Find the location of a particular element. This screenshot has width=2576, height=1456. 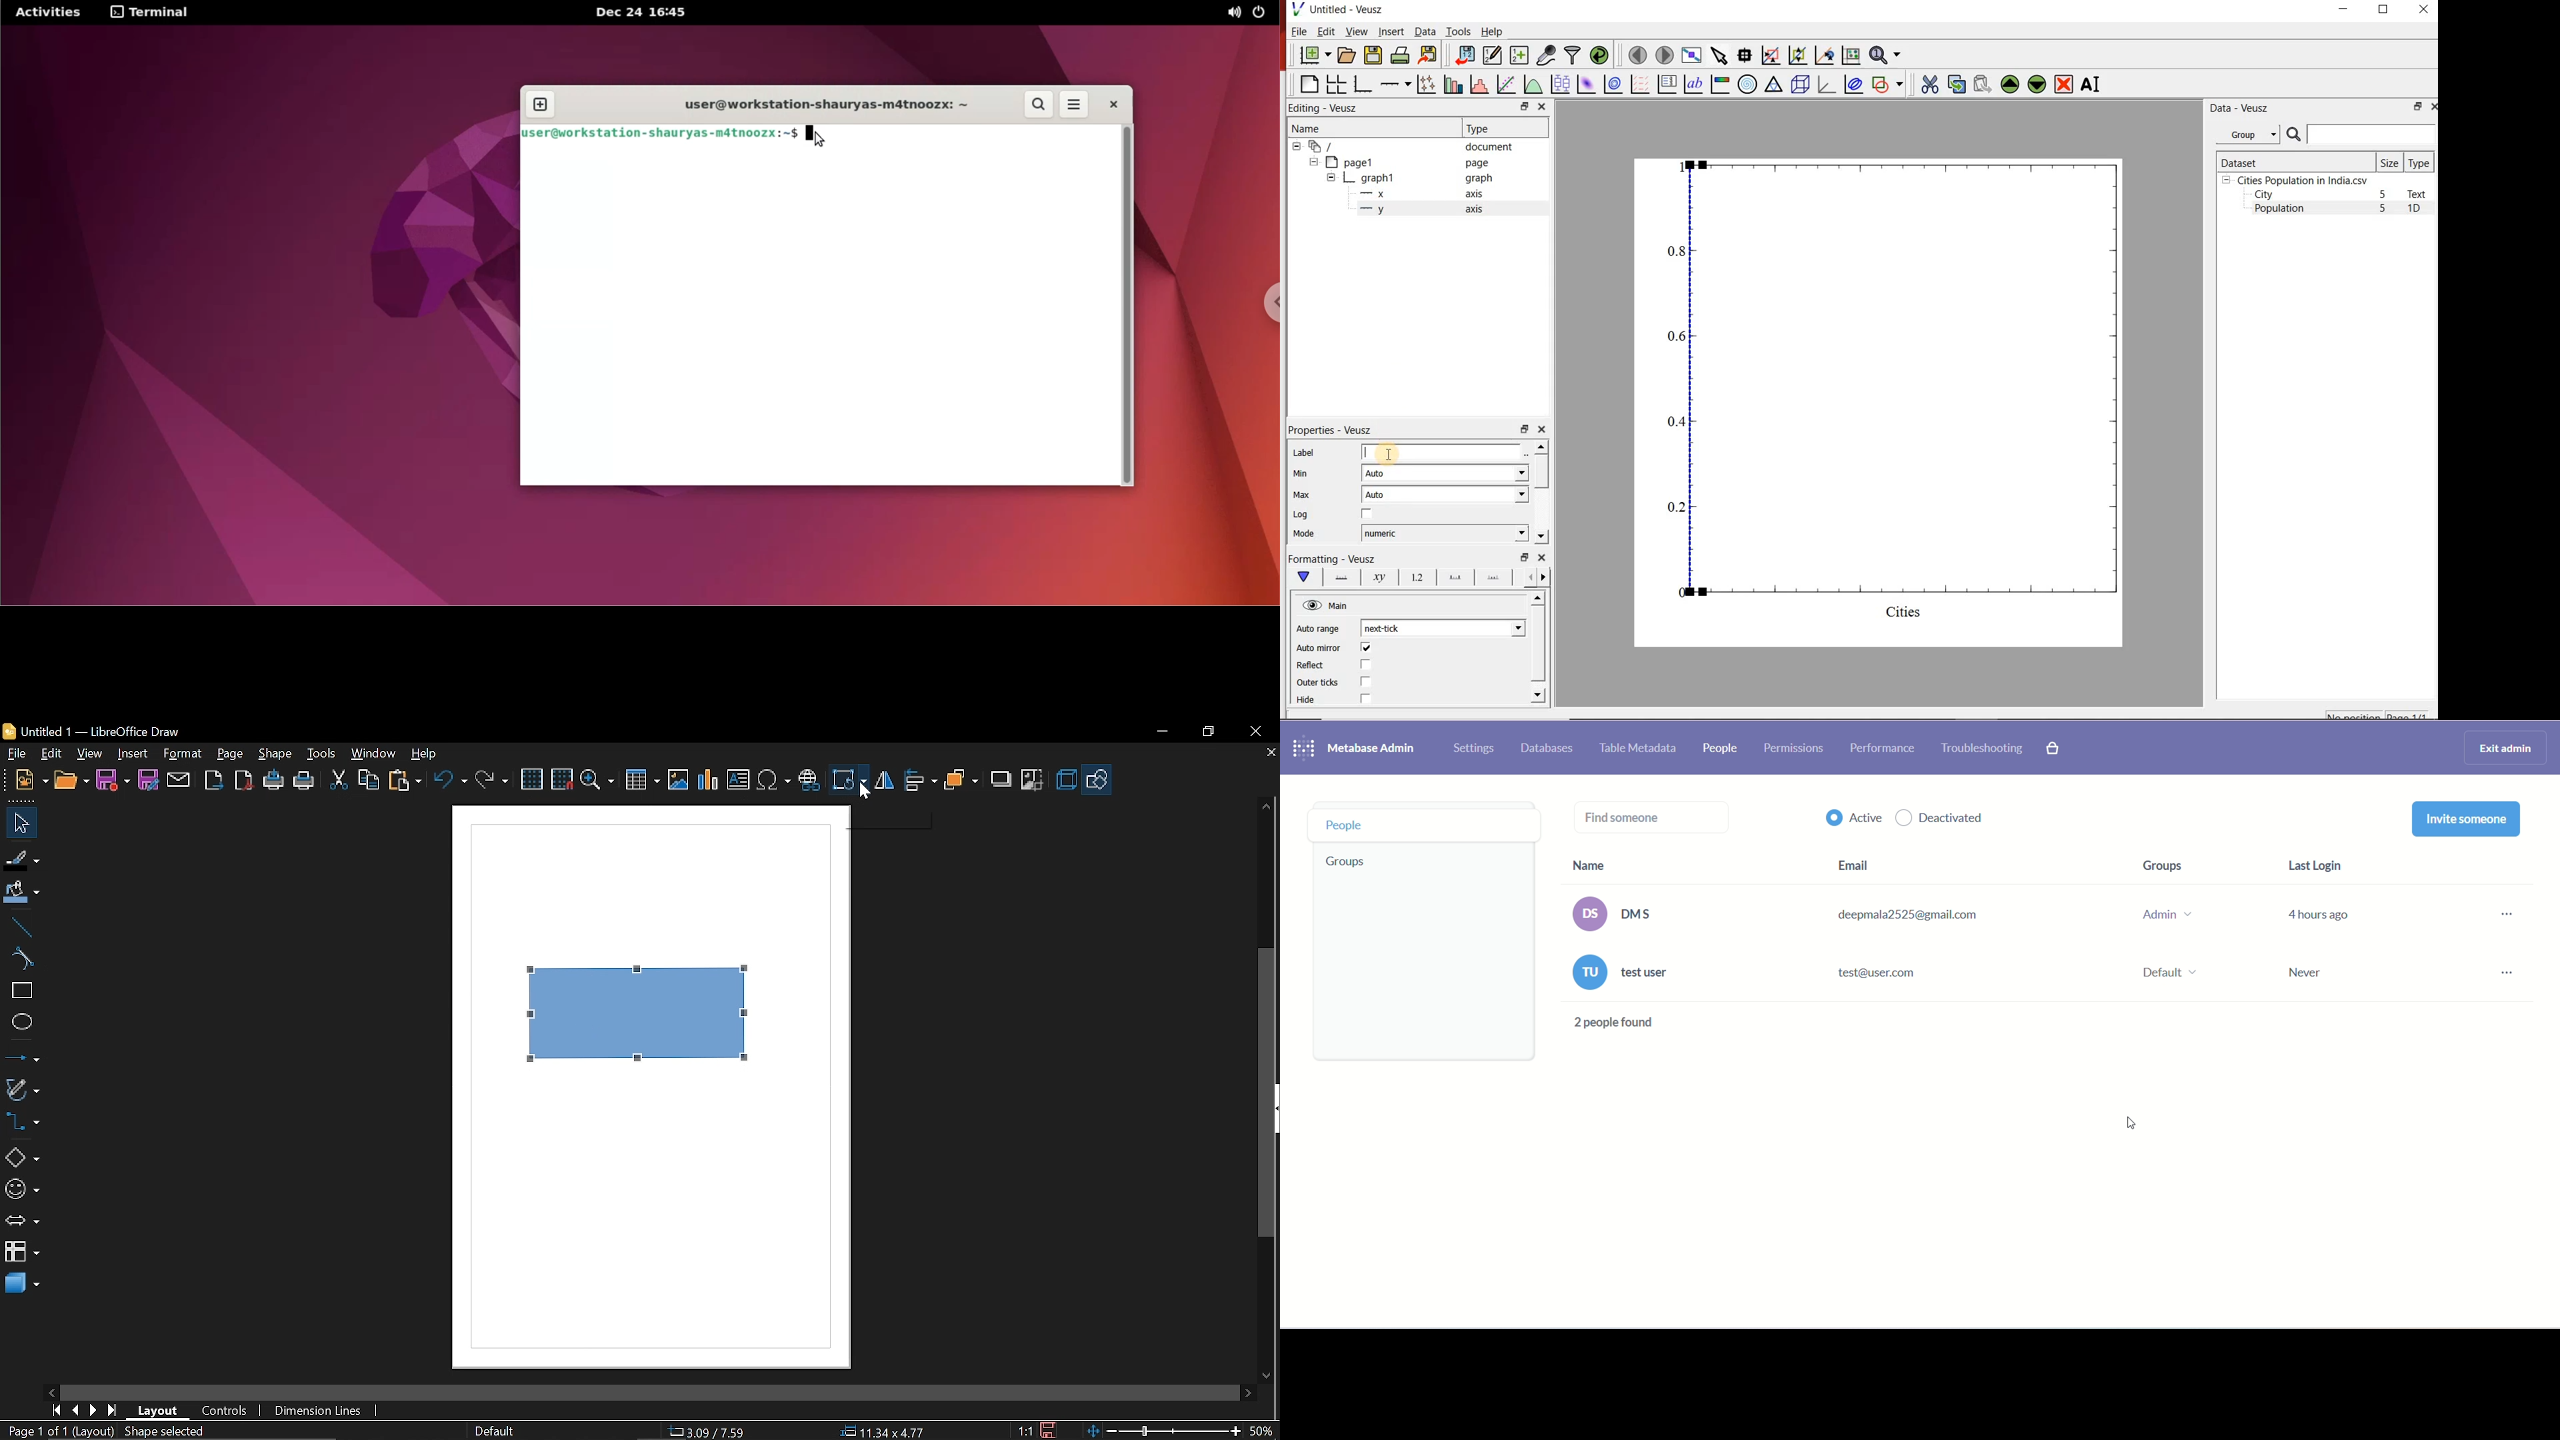

plot points with lines and errorbars is located at coordinates (1424, 84).